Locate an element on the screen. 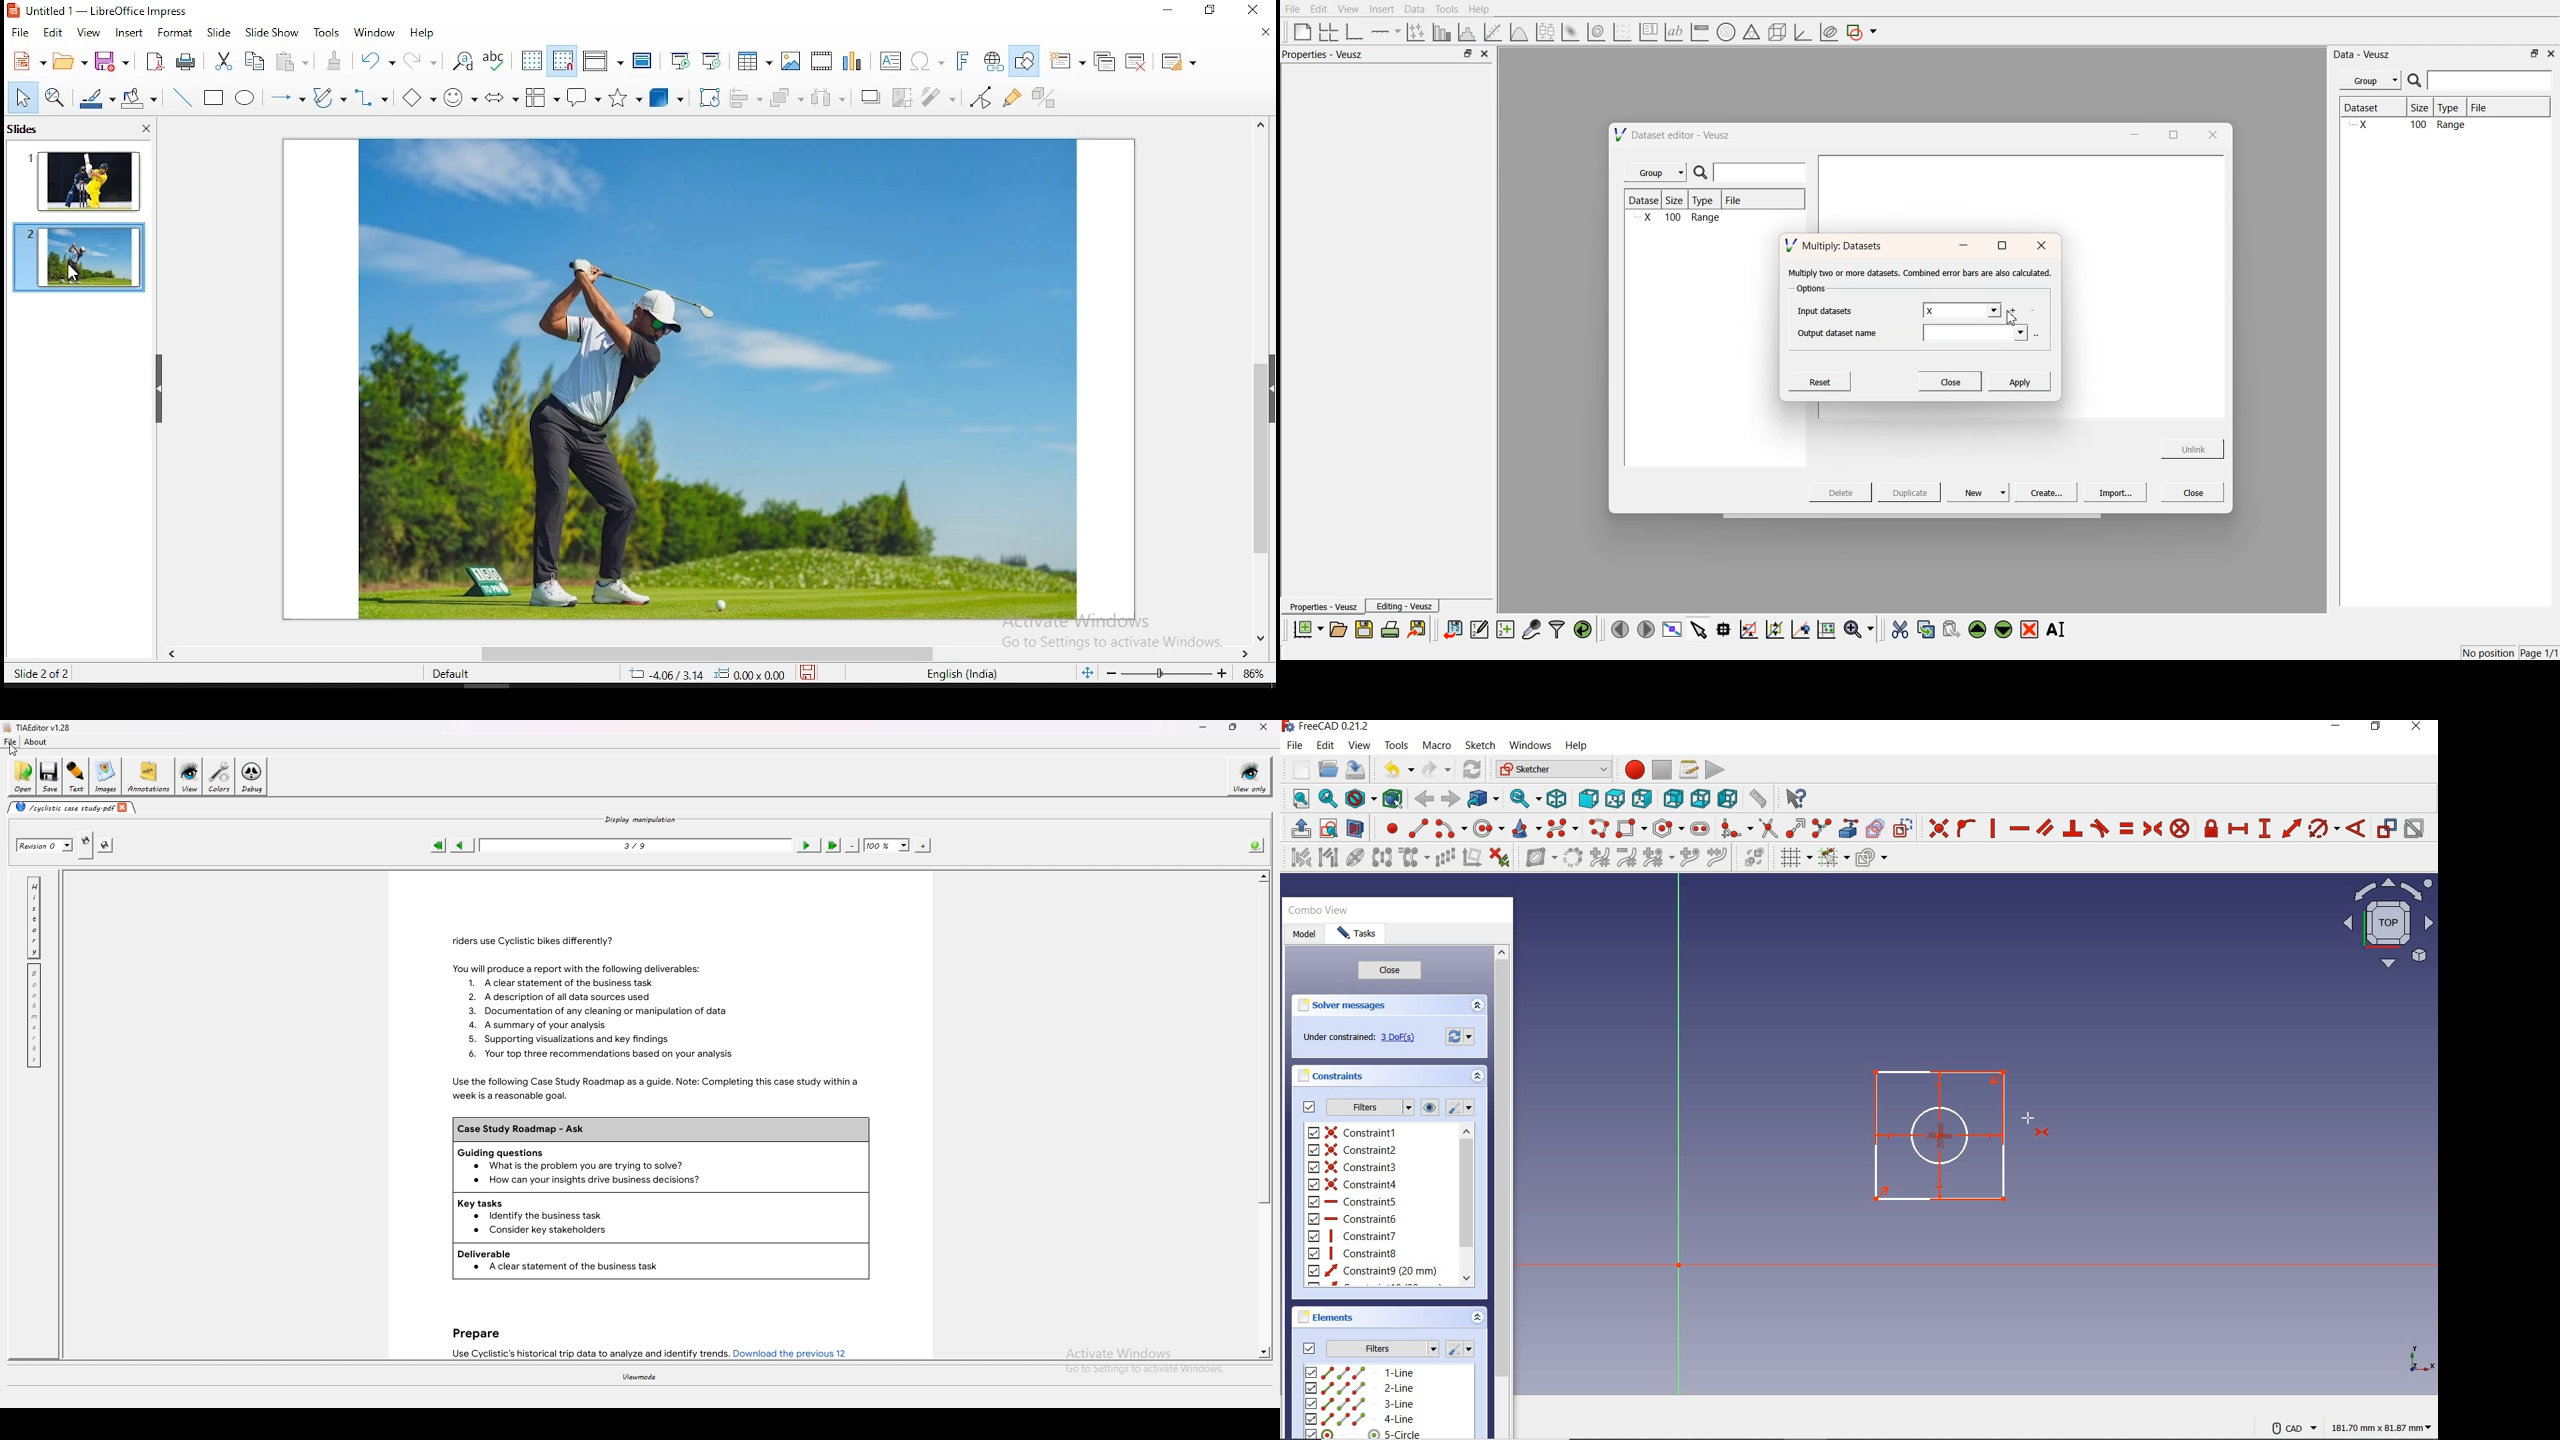 This screenshot has height=1456, width=2576. trim edge is located at coordinates (1768, 828).